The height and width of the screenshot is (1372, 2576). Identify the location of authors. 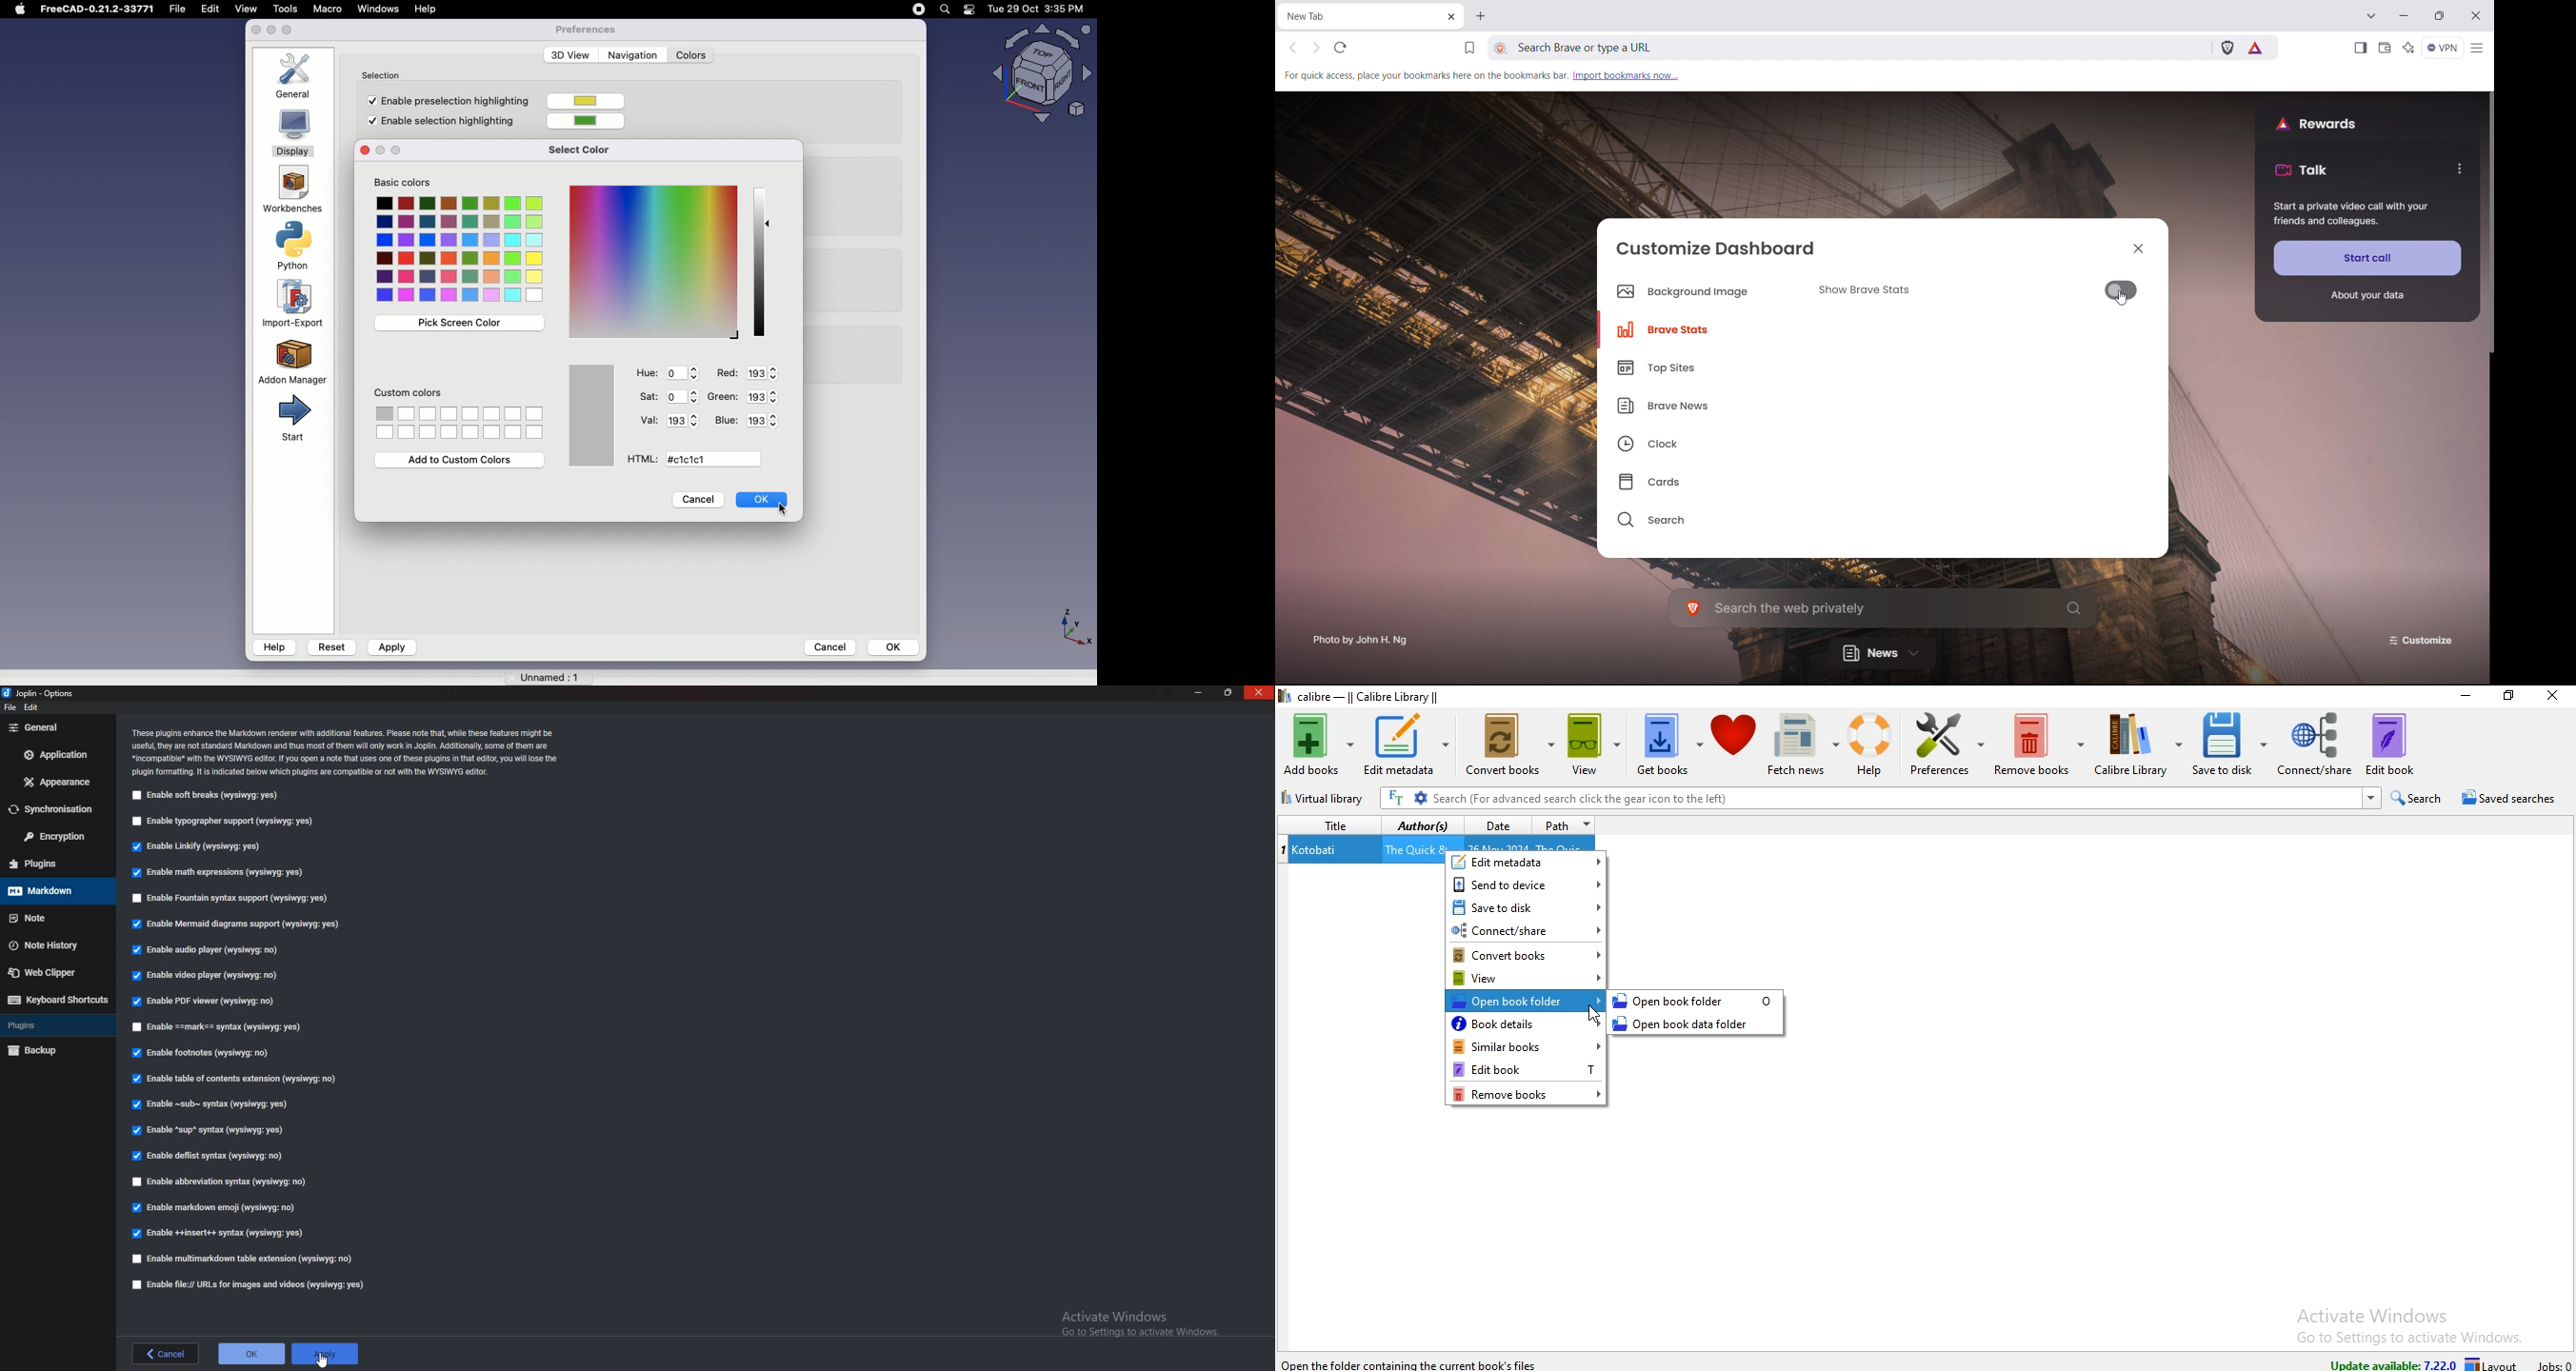
(1422, 825).